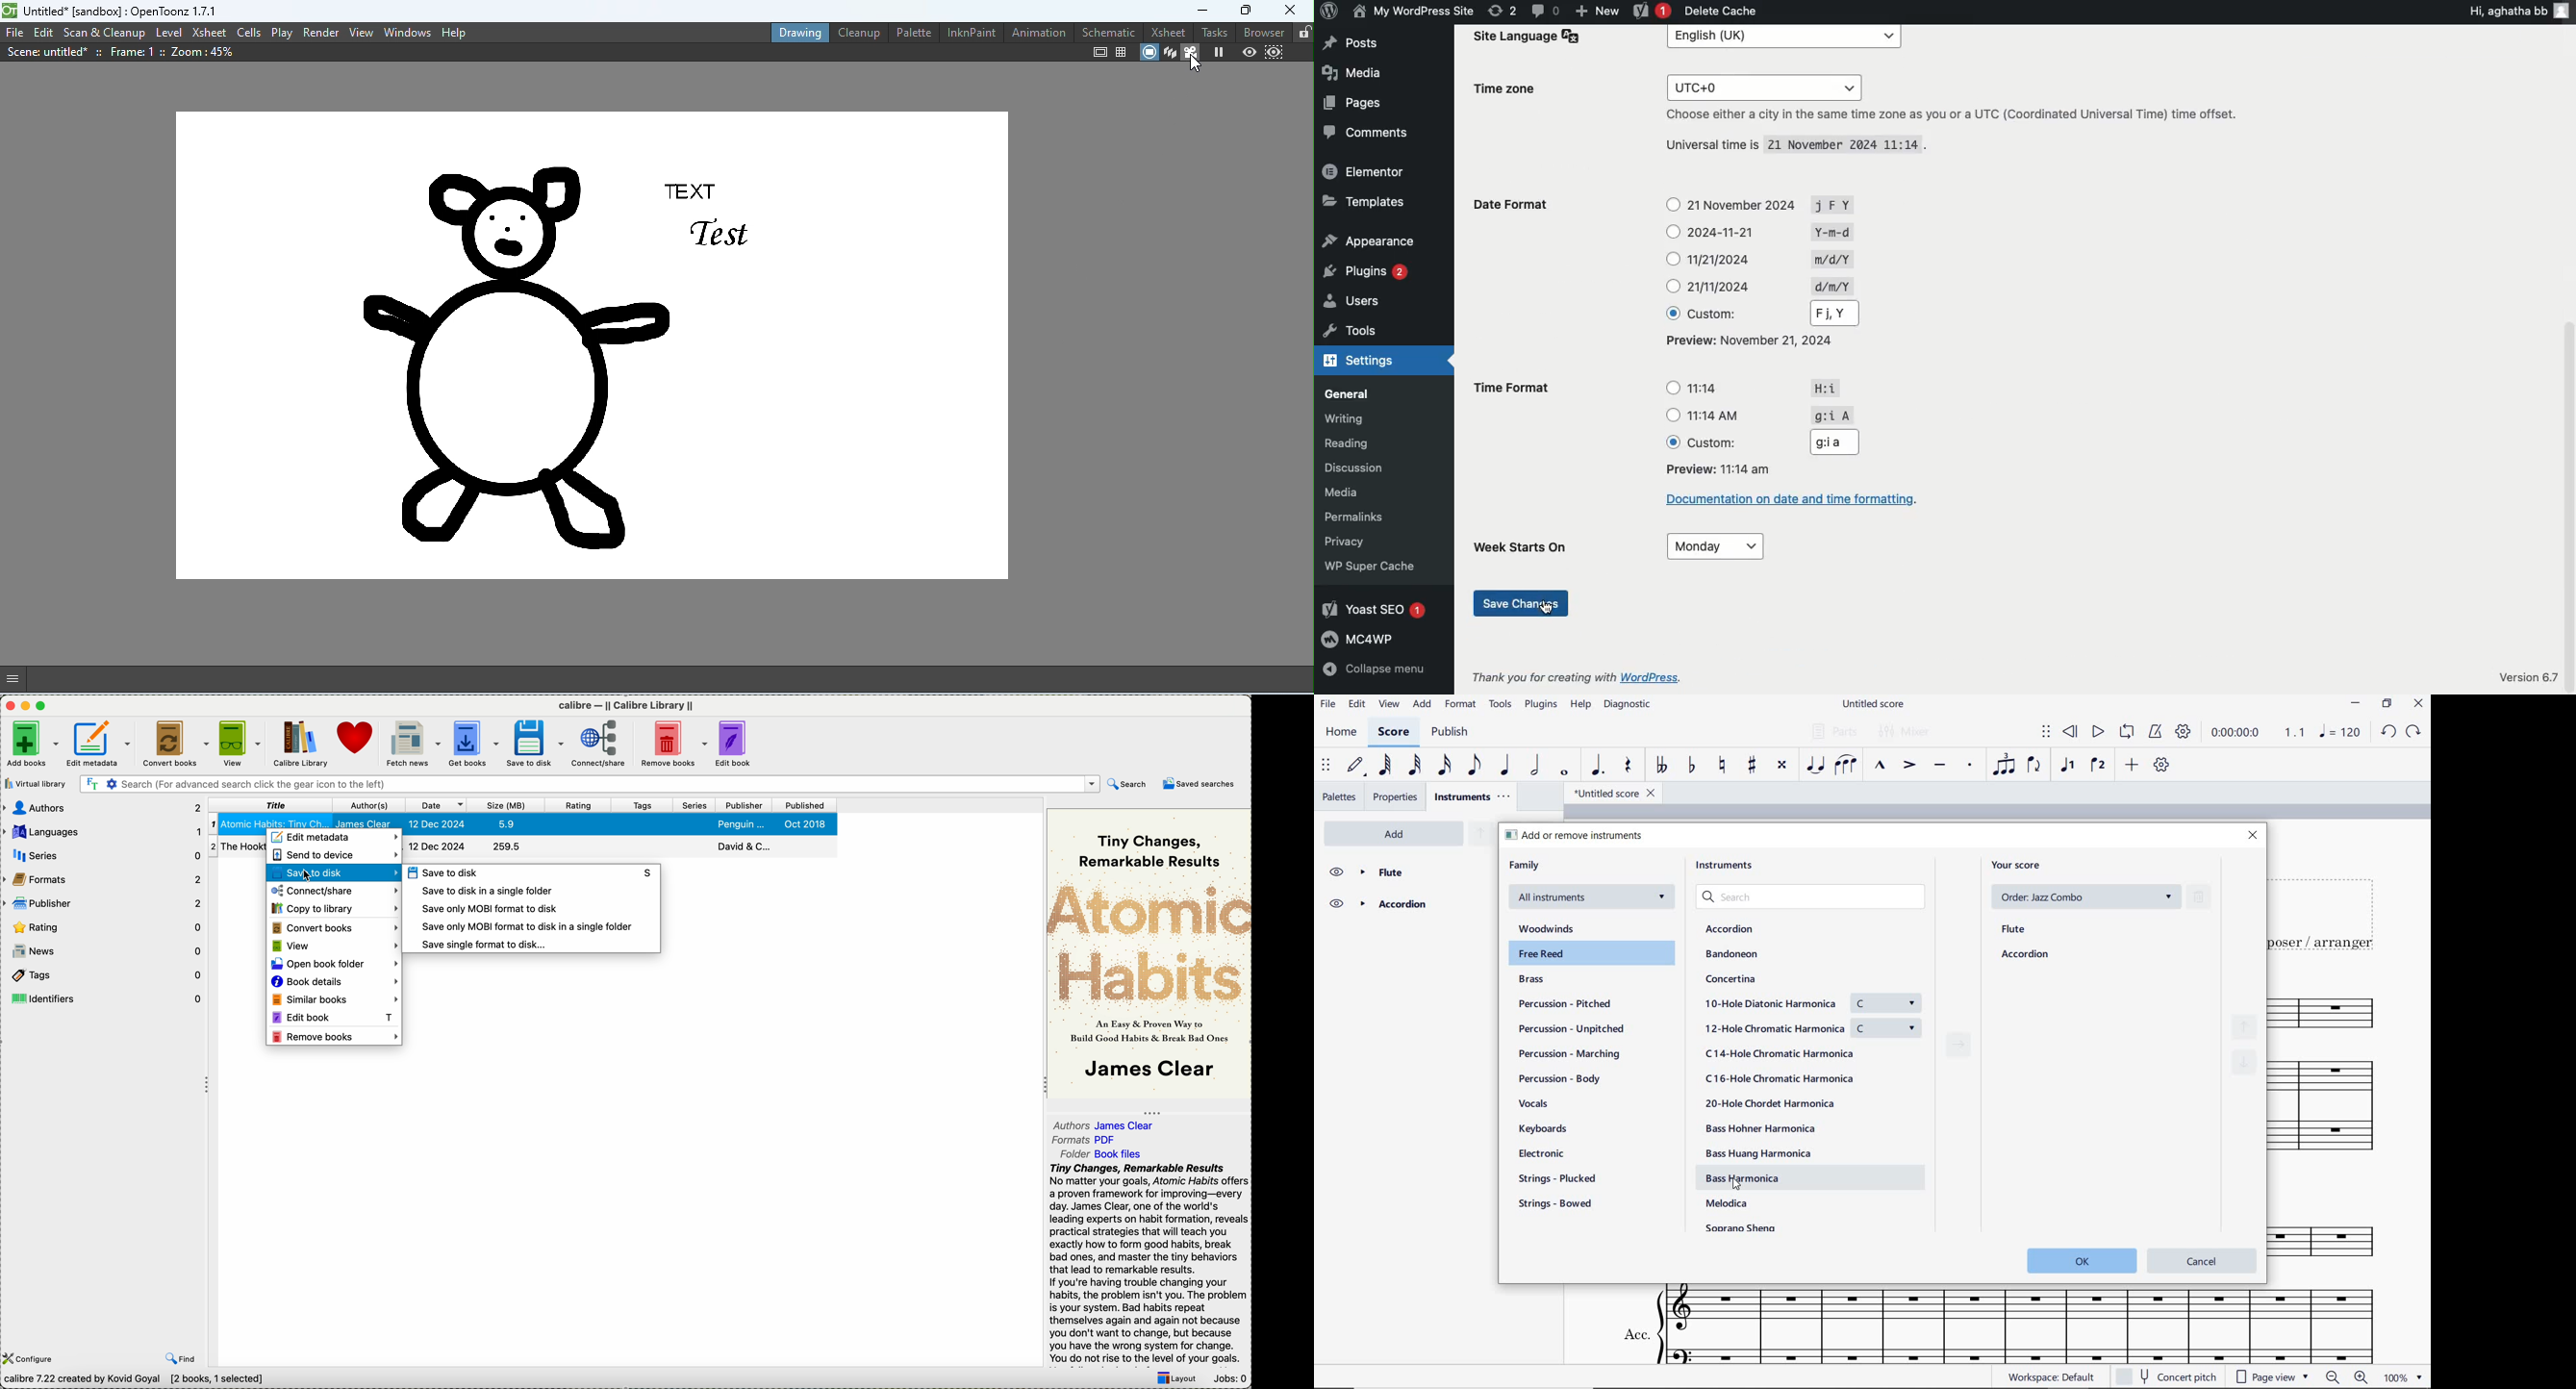  I want to click on Jobs: 0, so click(1228, 1380).